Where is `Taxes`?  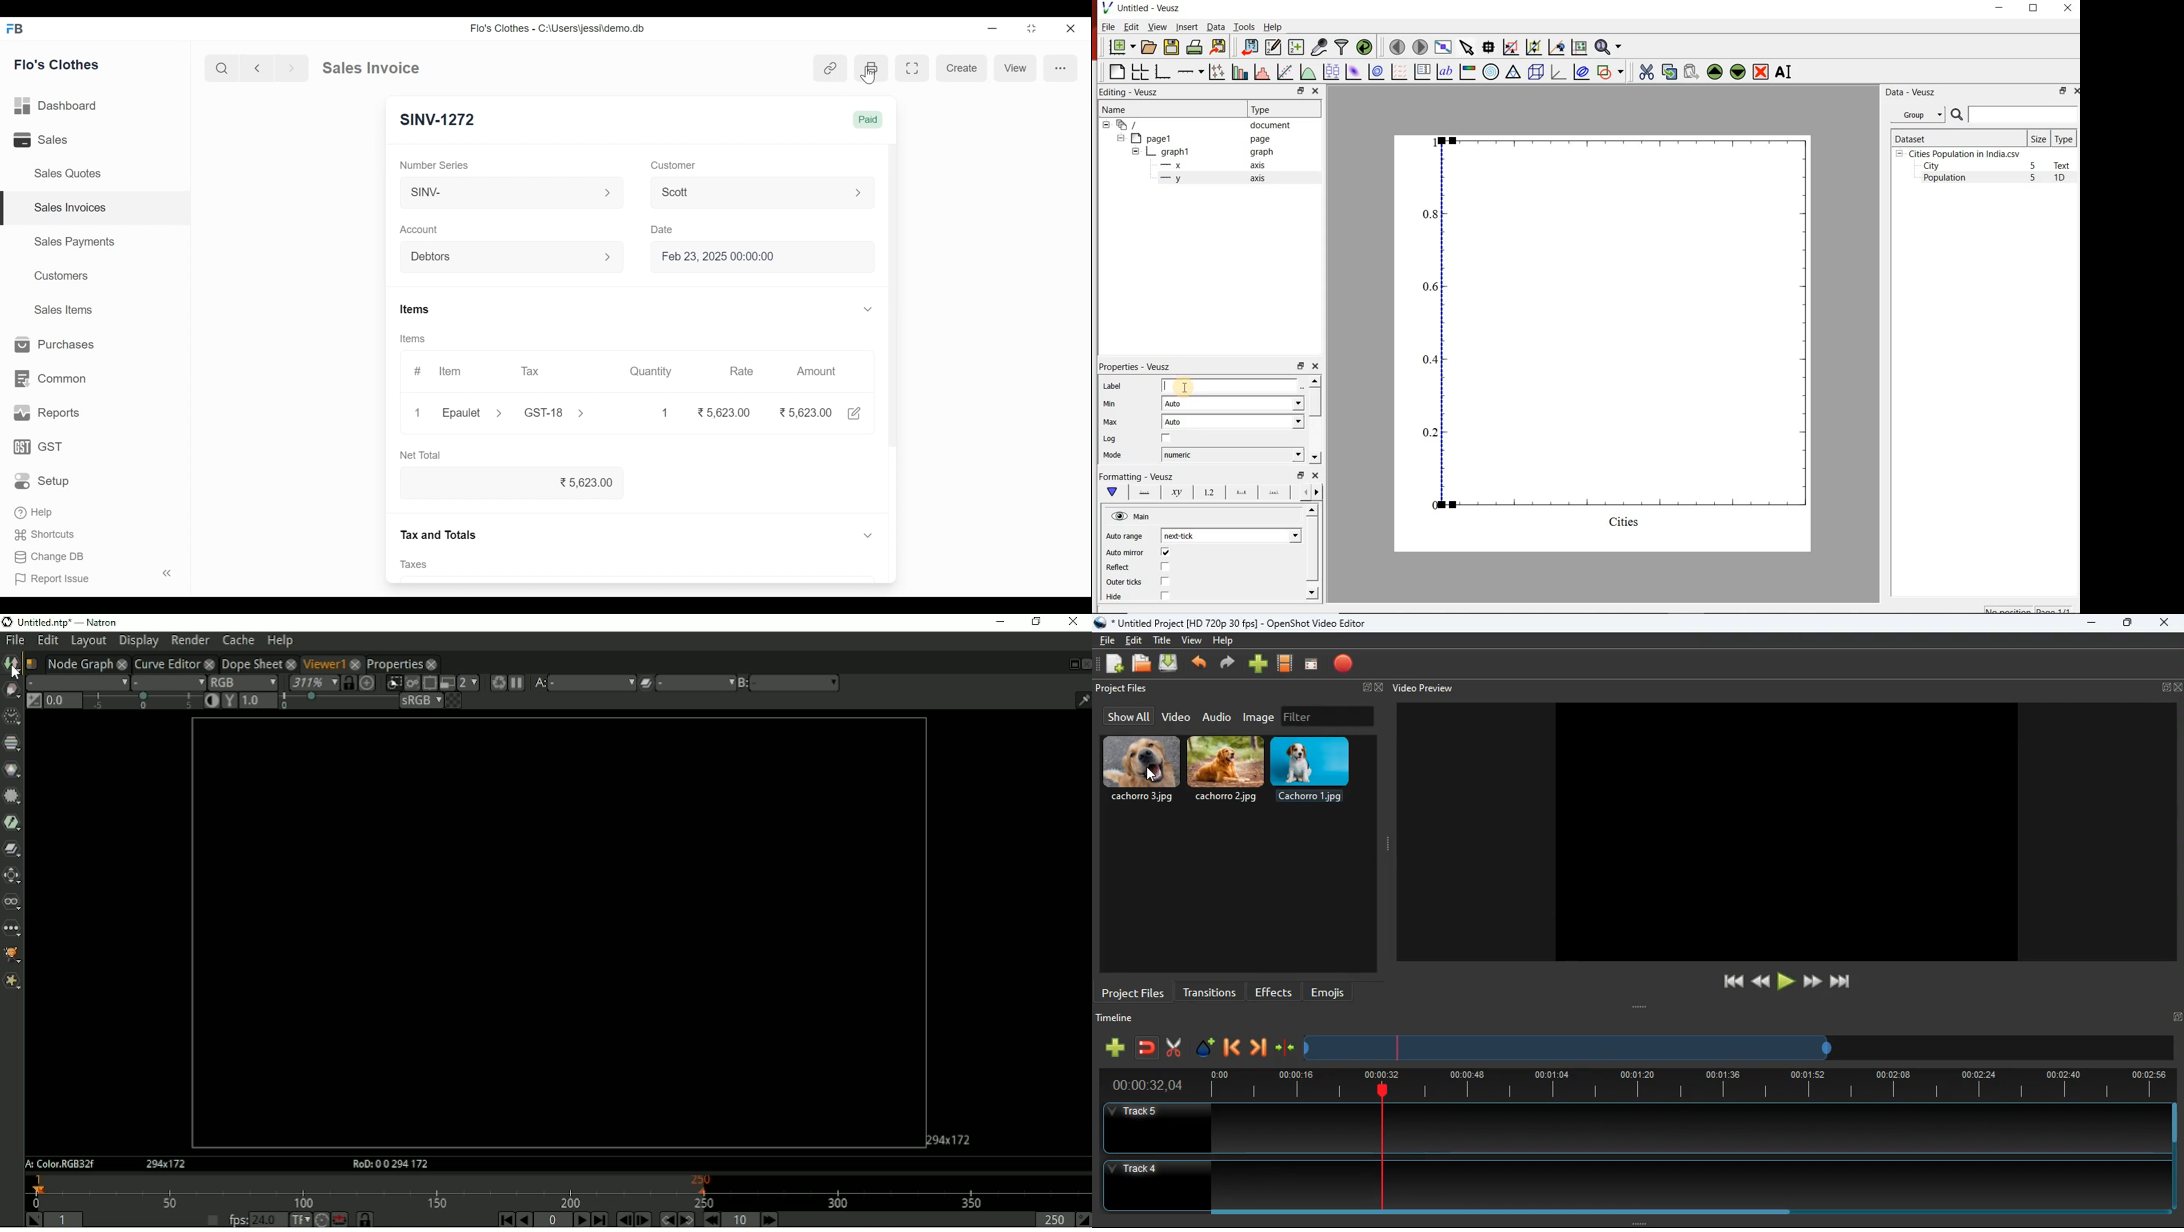 Taxes is located at coordinates (418, 564).